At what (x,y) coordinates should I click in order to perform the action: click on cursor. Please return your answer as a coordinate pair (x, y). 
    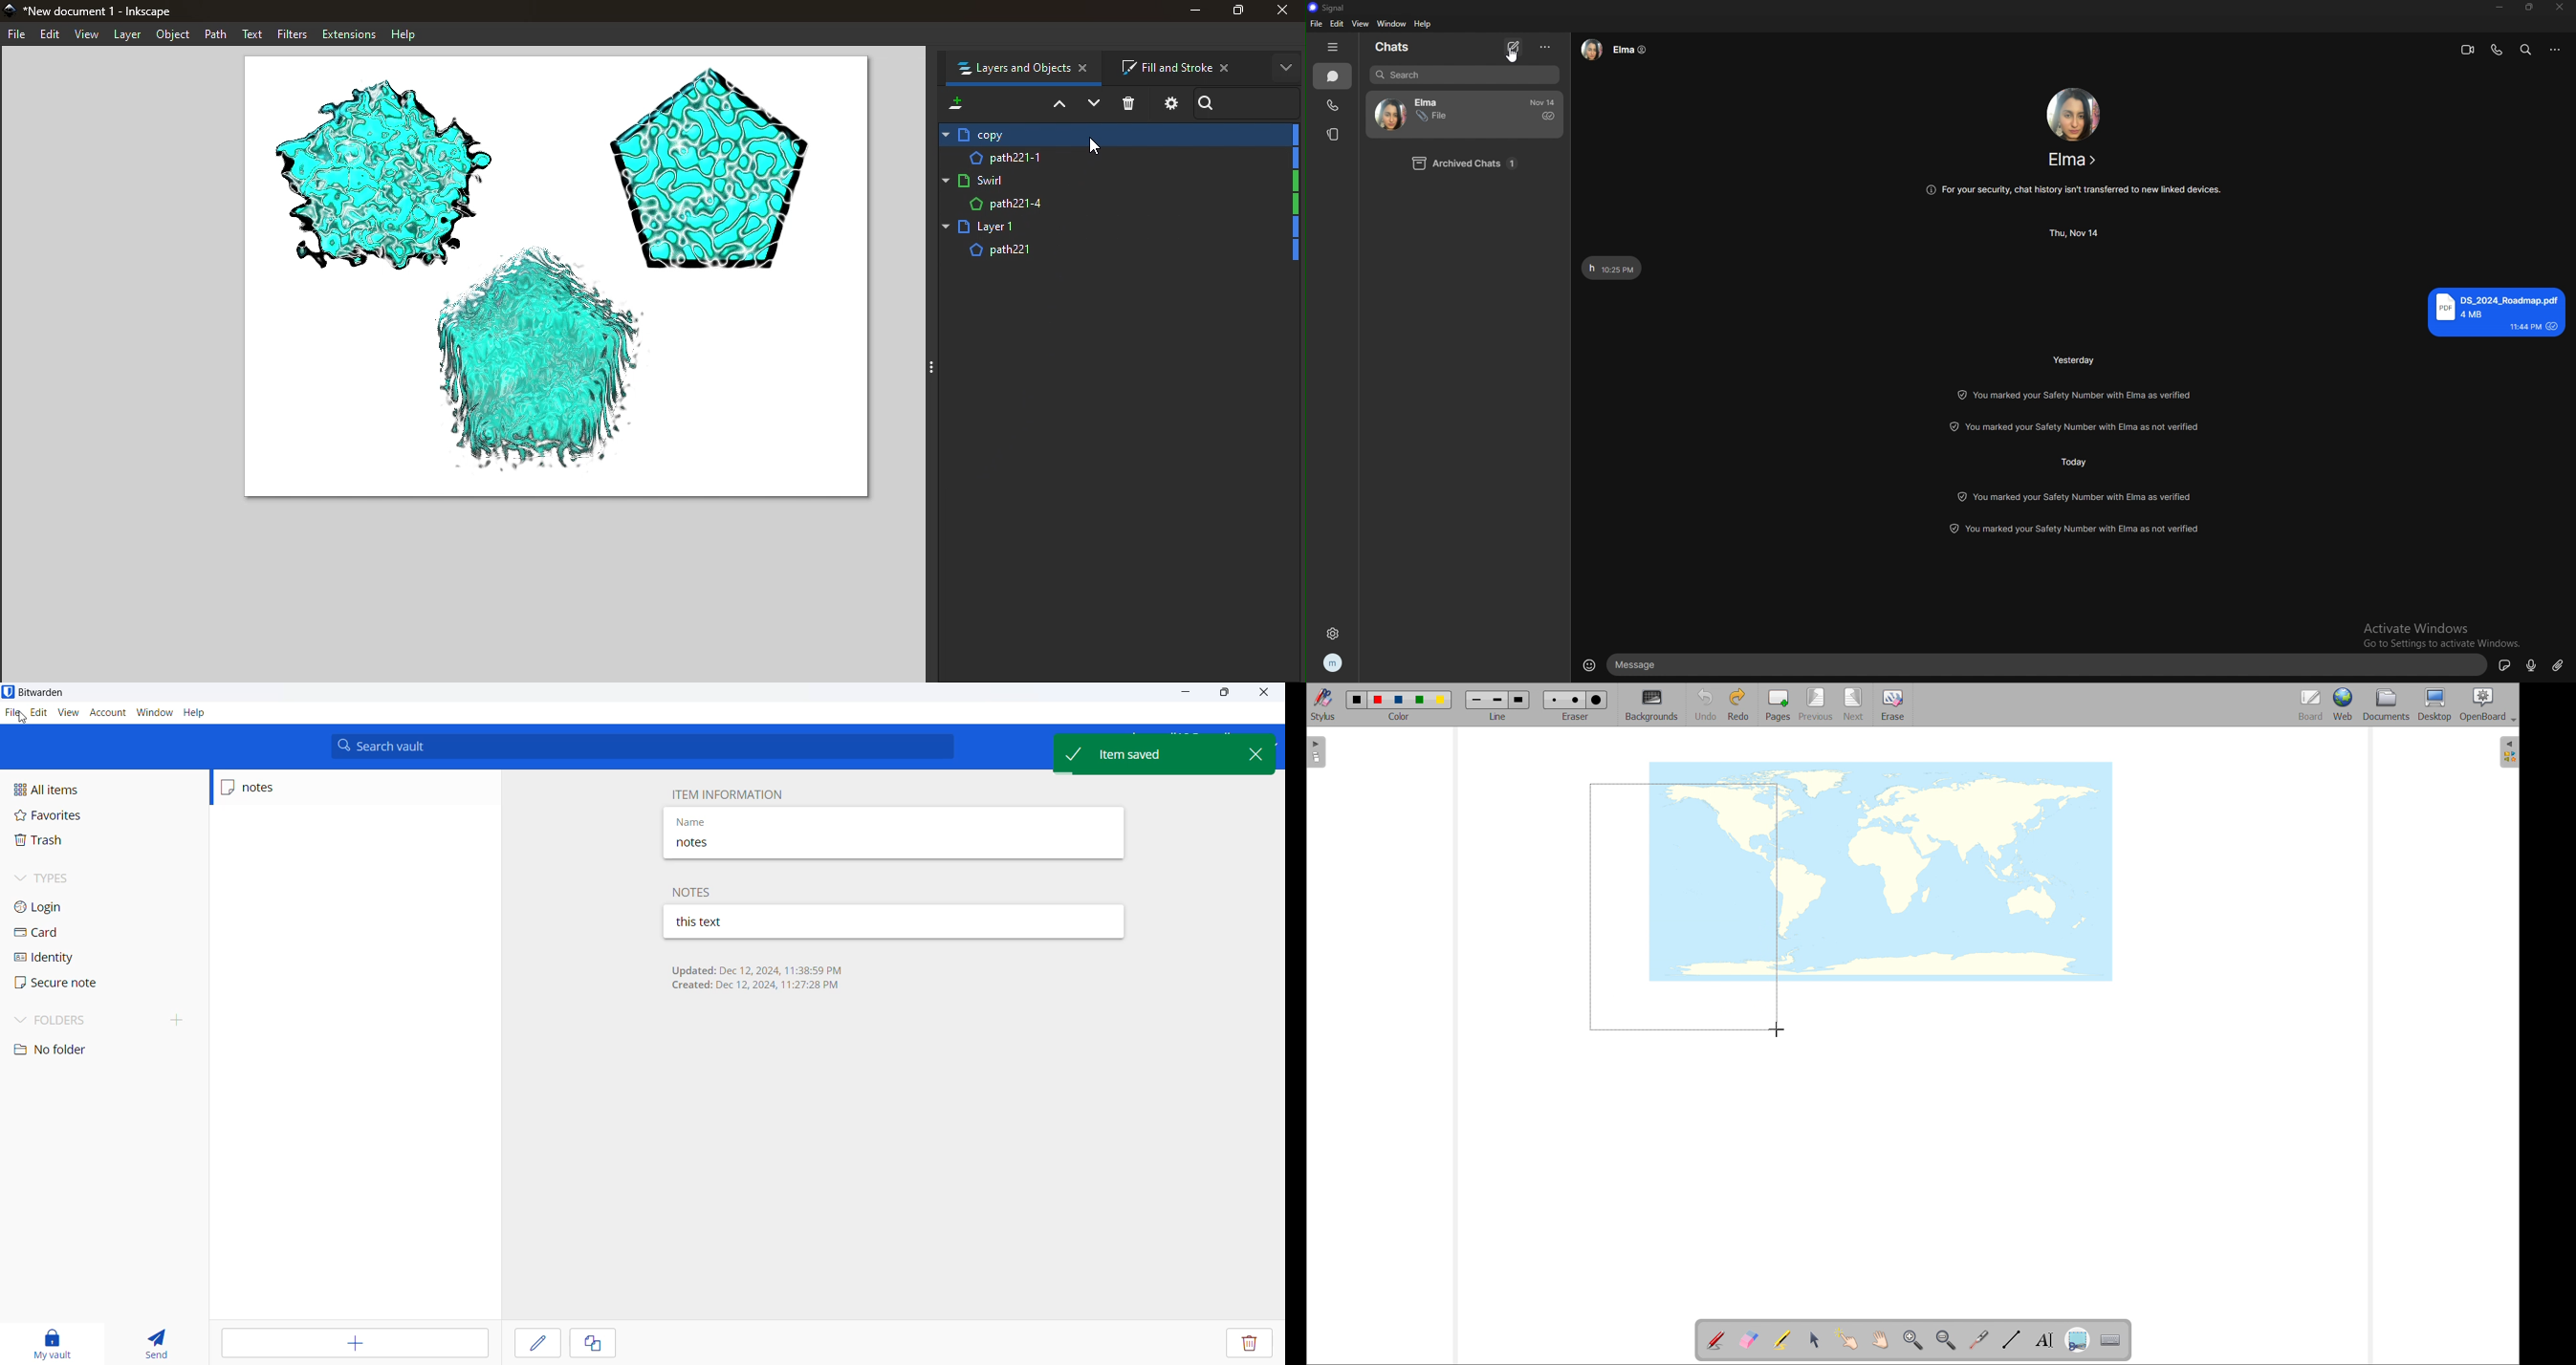
    Looking at the image, I should click on (21, 717).